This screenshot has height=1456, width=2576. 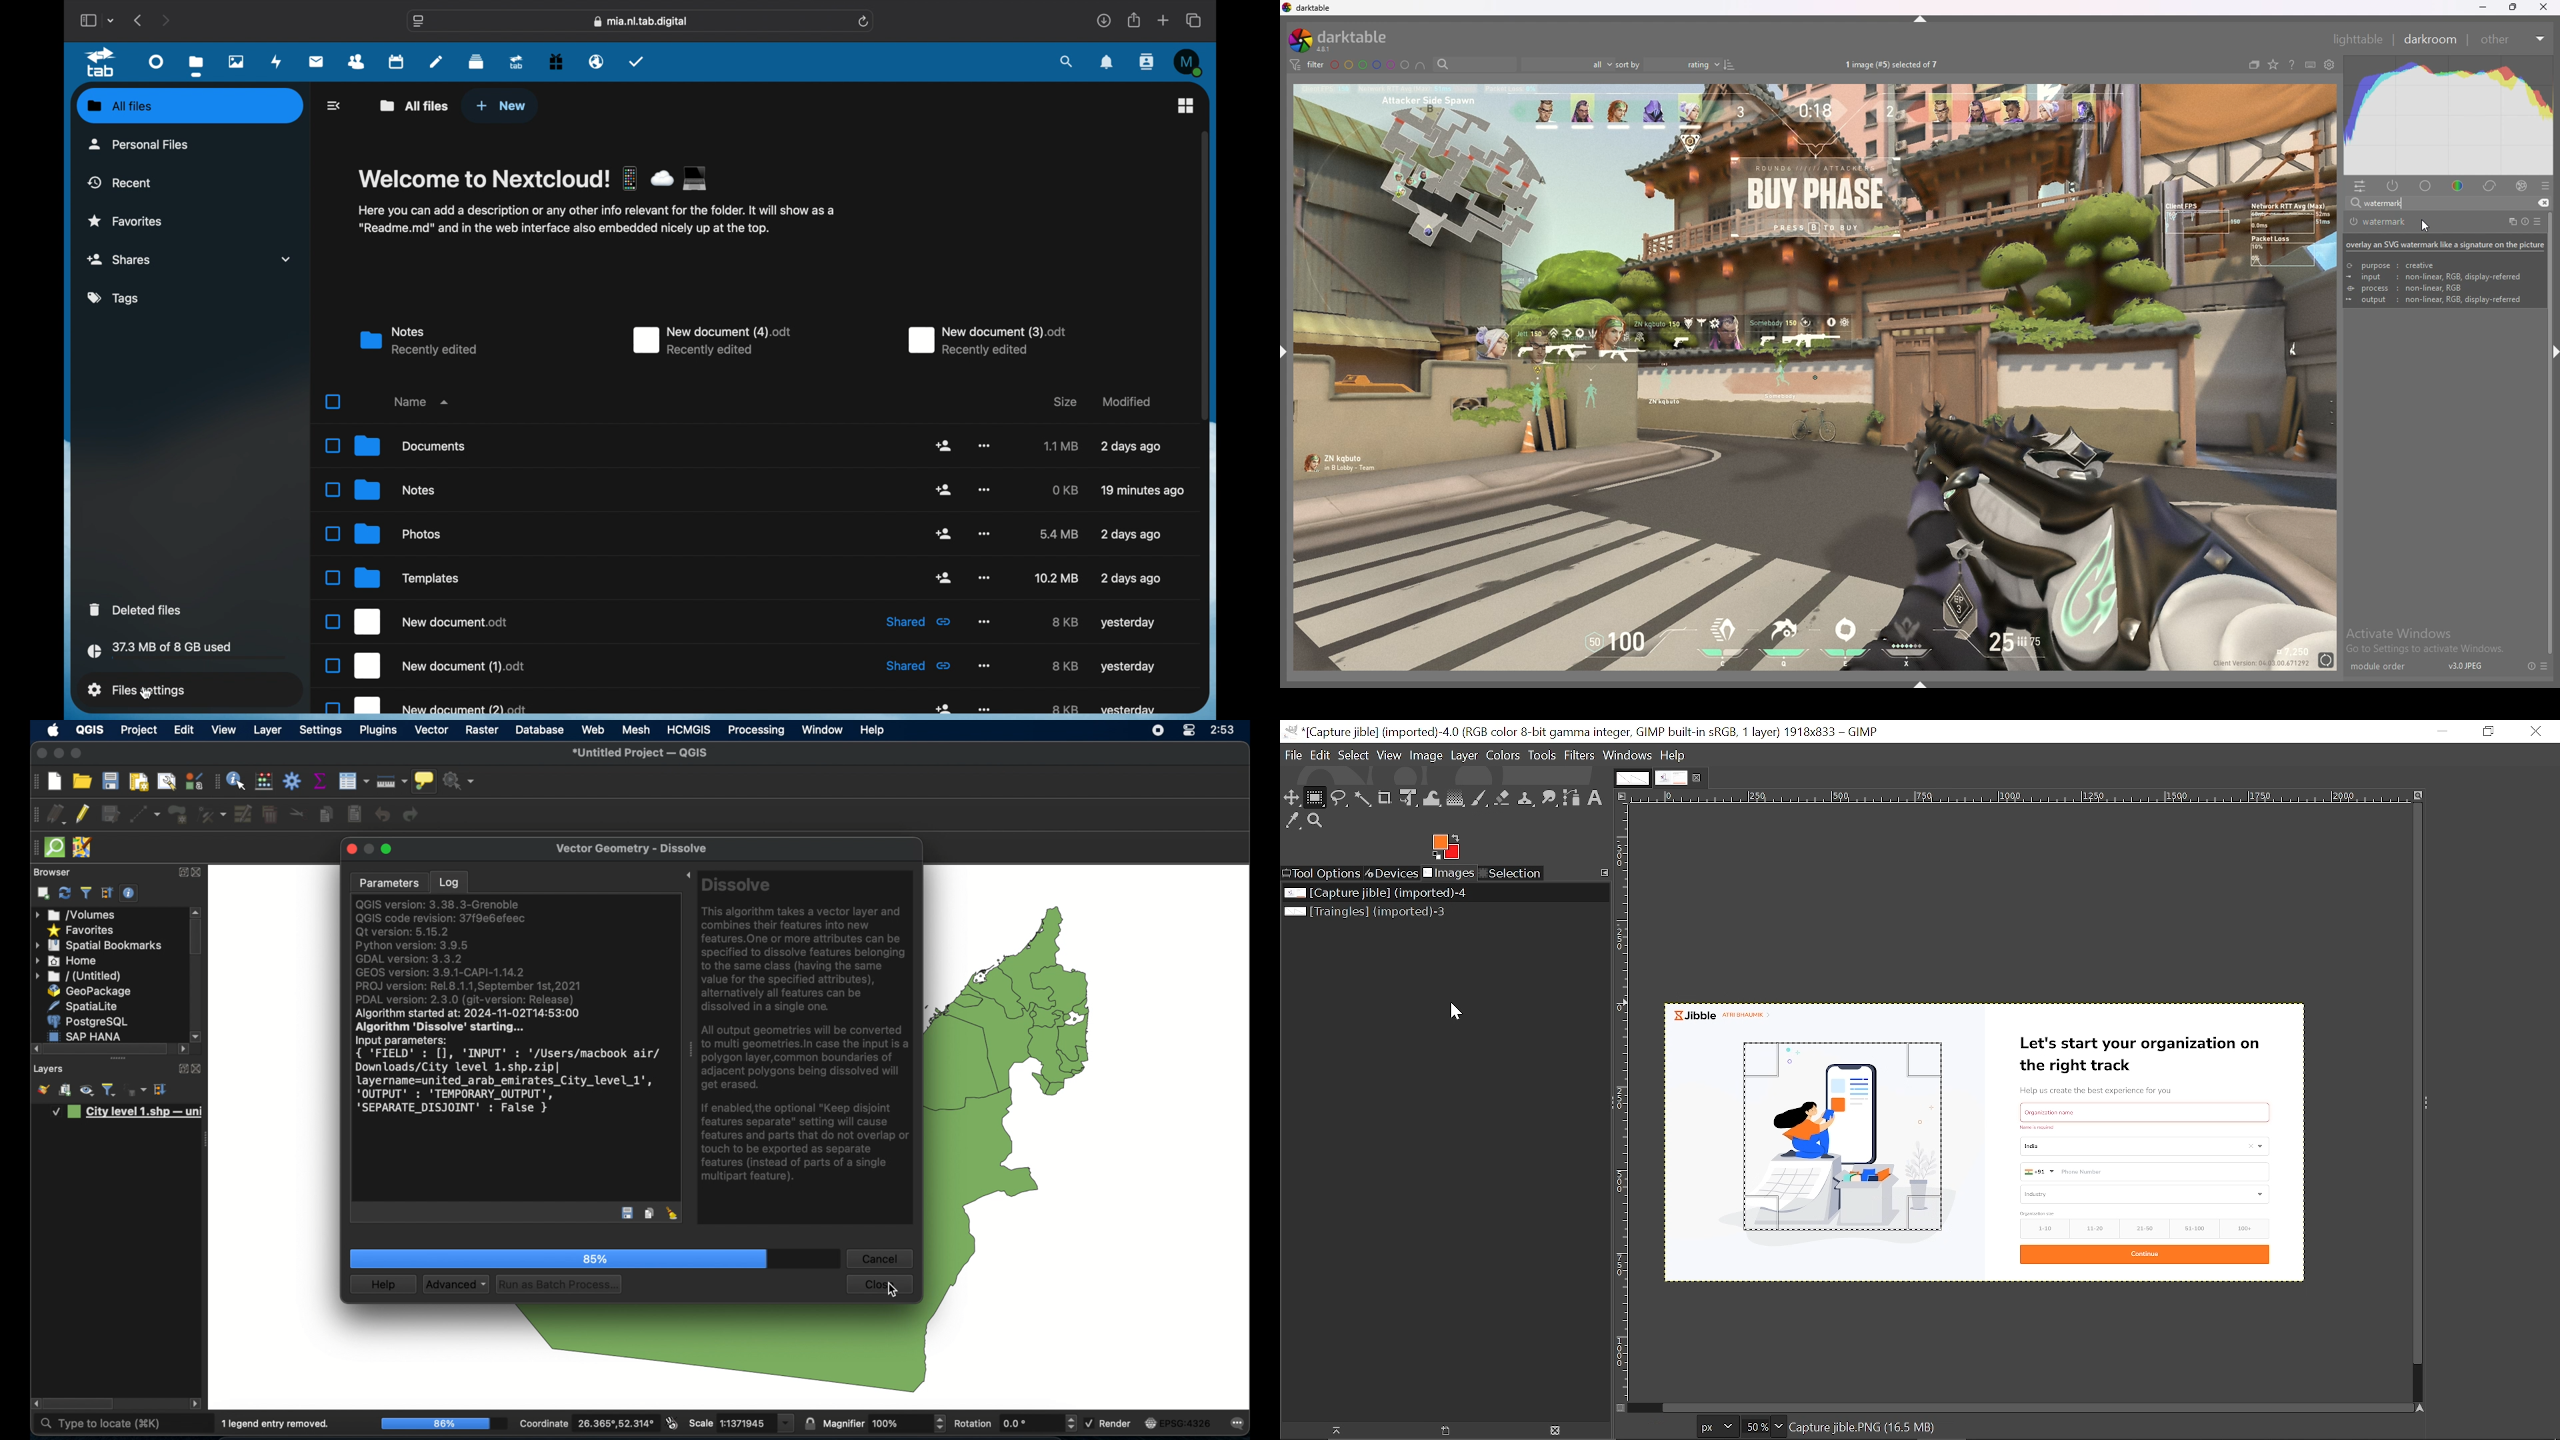 What do you see at coordinates (2411, 1083) in the screenshot?
I see `Vertical scrollbar ` at bounding box center [2411, 1083].